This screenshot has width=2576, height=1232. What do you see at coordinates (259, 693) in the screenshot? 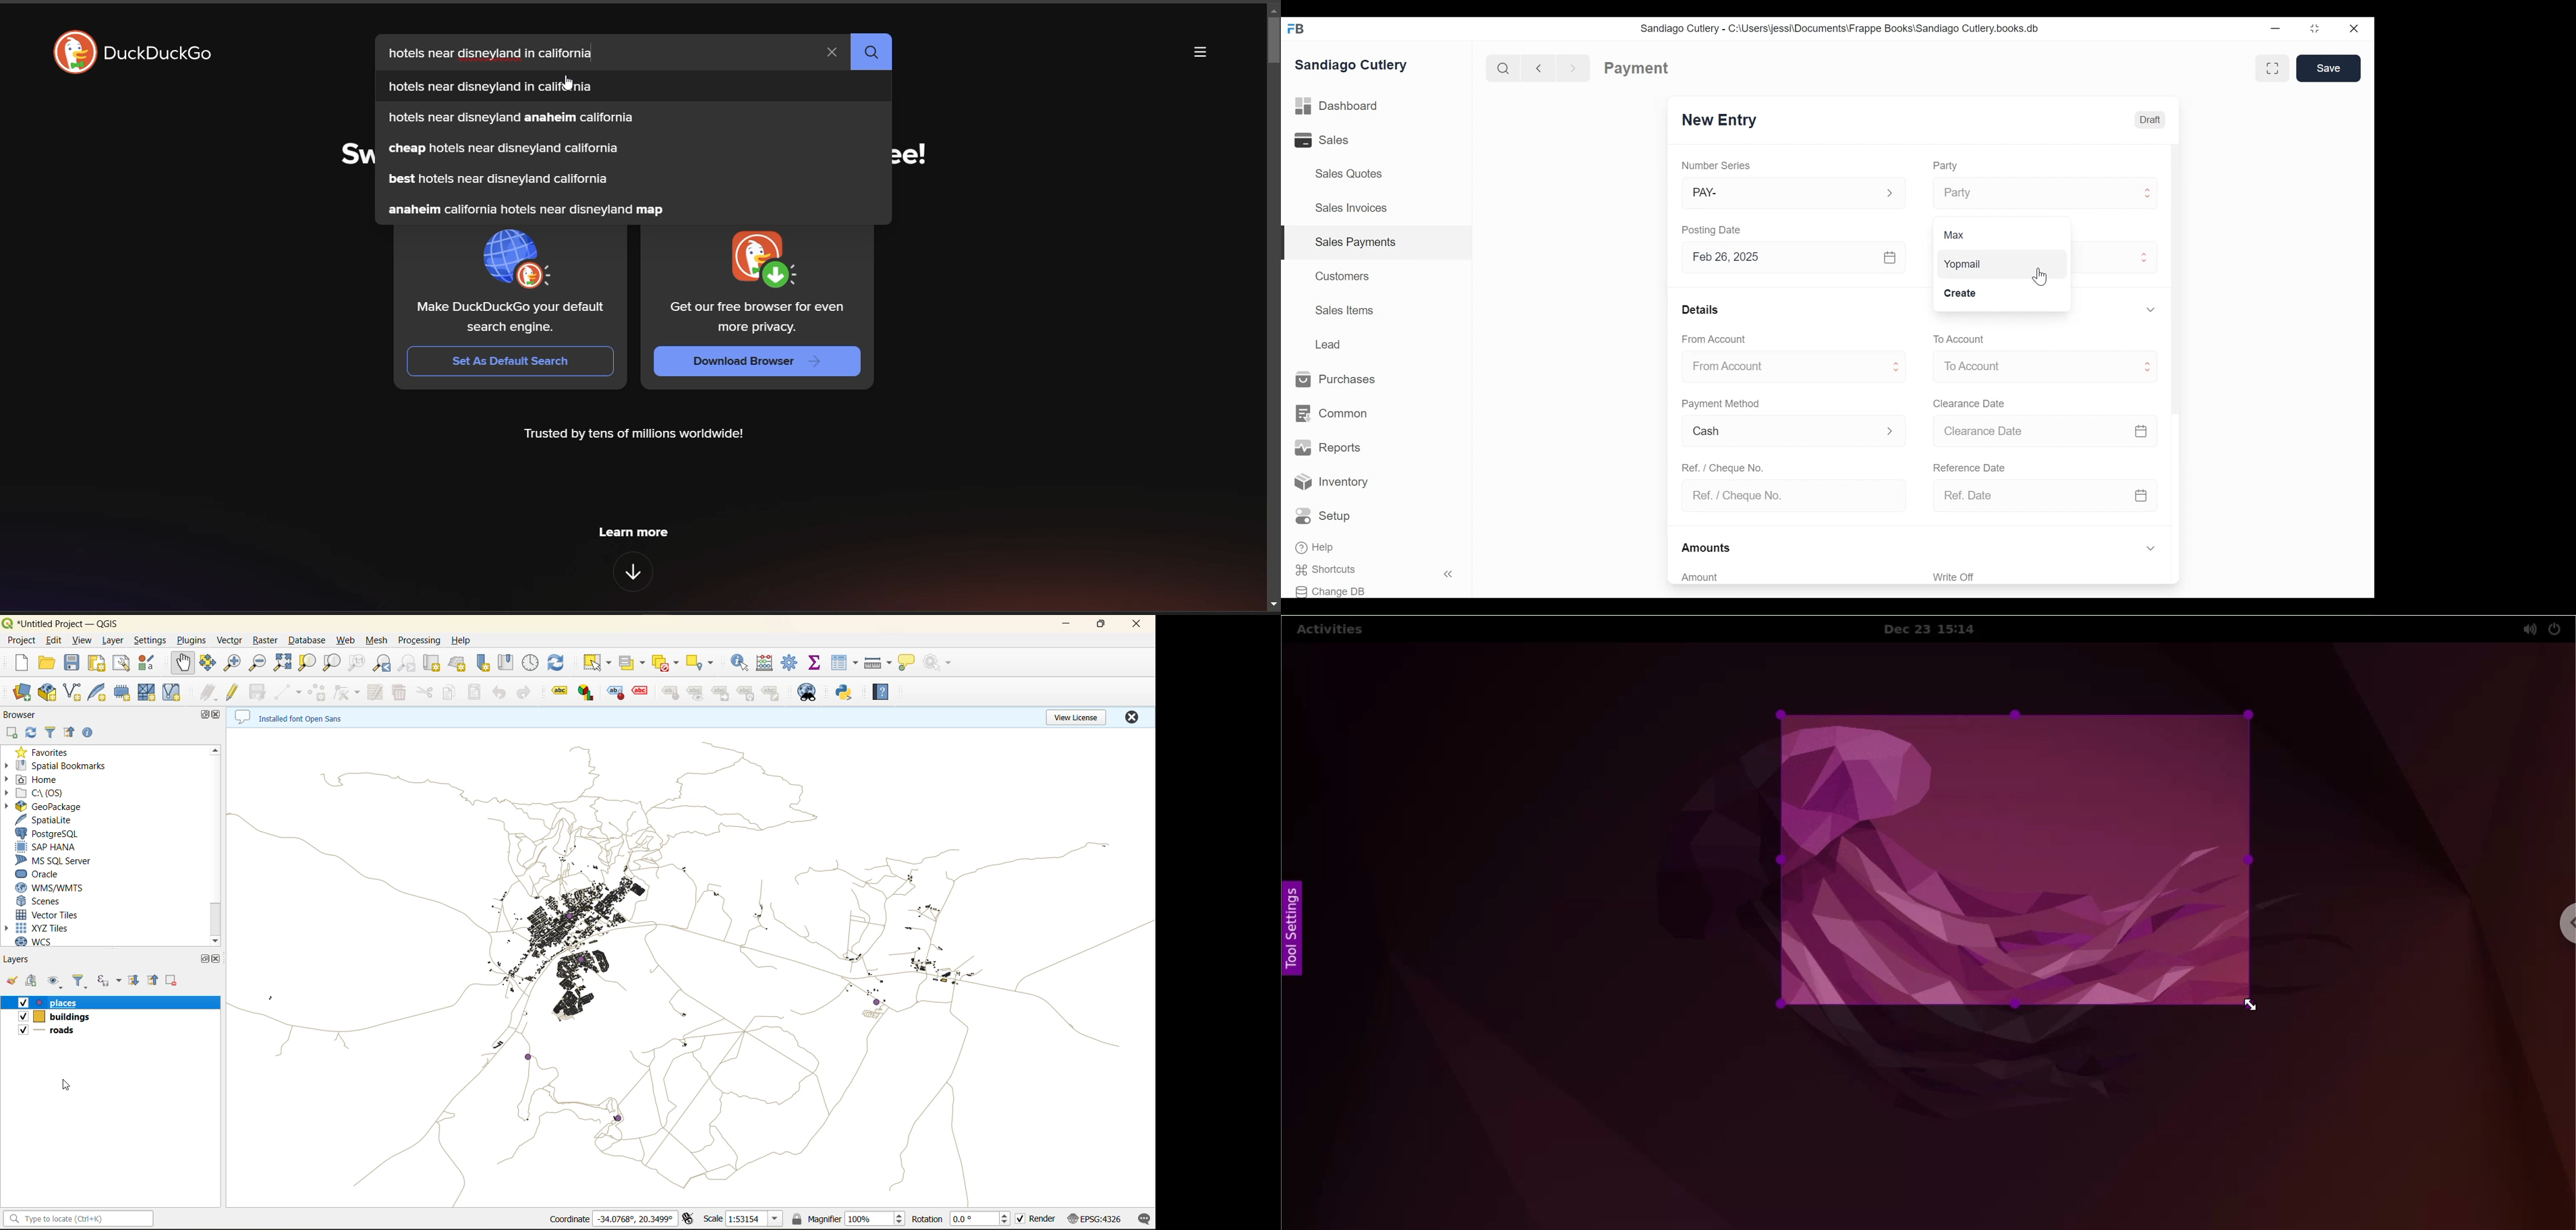
I see `save edits` at bounding box center [259, 693].